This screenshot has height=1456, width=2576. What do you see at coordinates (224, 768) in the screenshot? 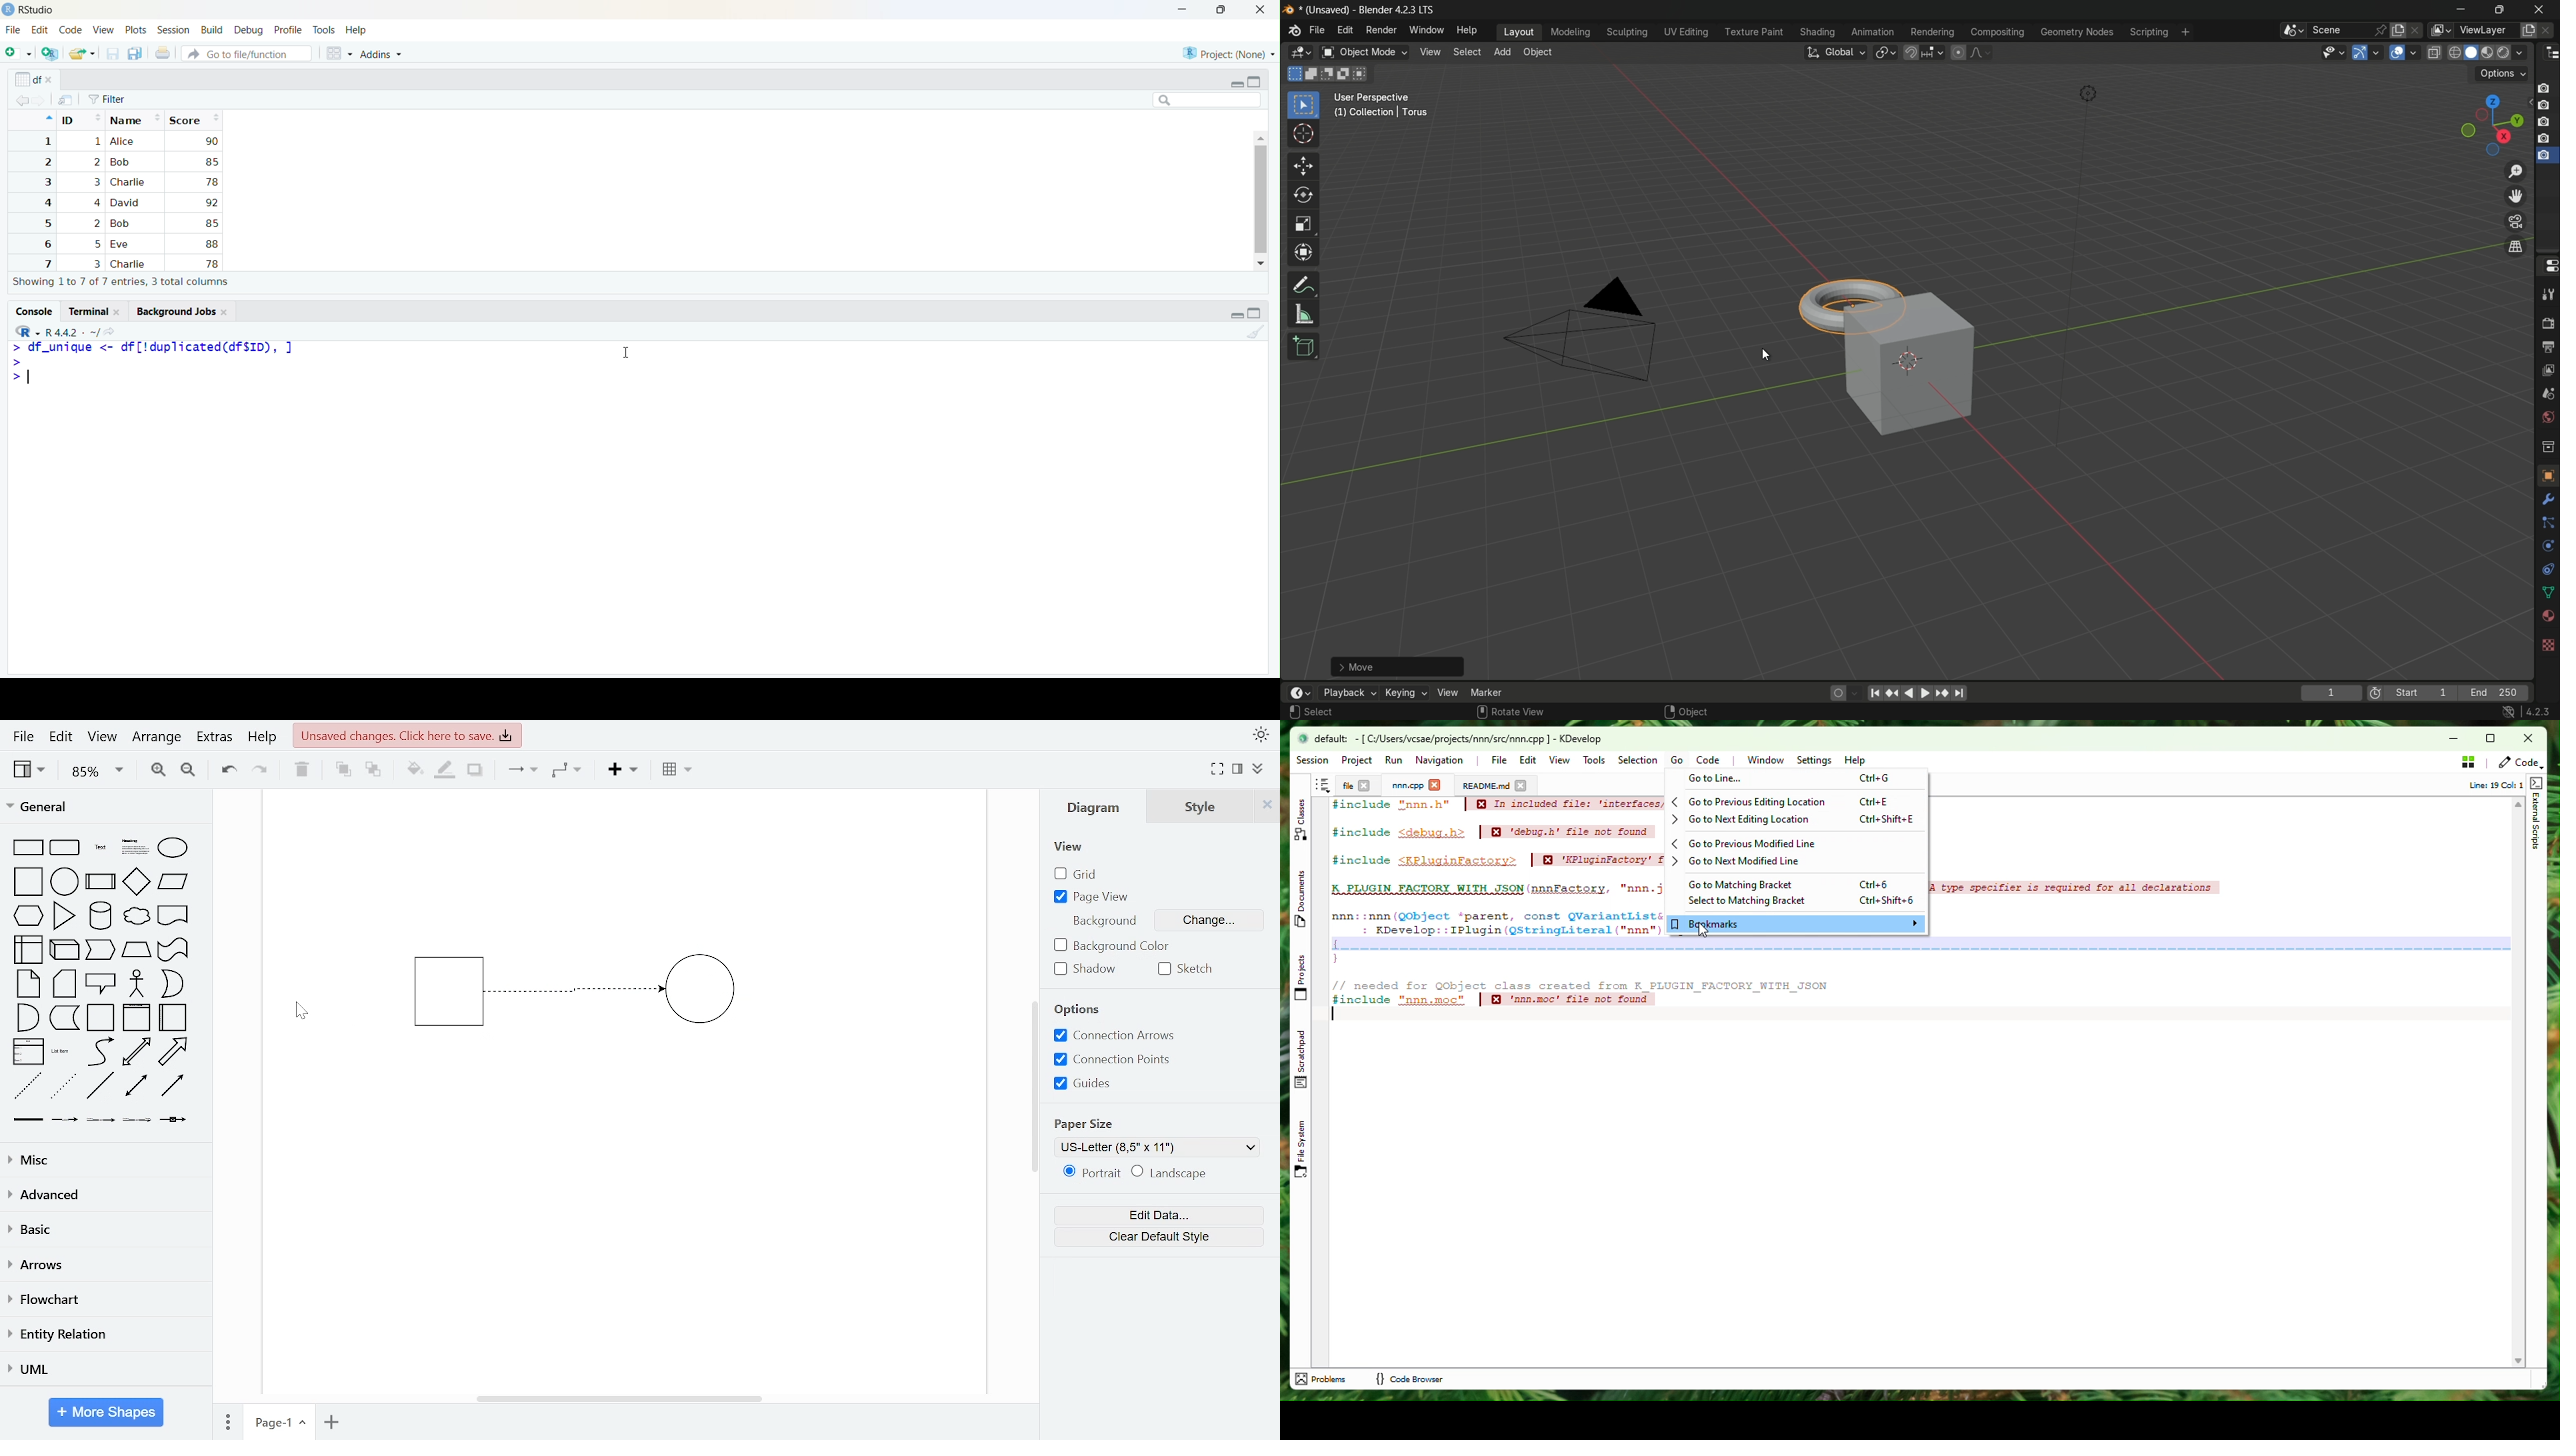
I see `undo` at bounding box center [224, 768].